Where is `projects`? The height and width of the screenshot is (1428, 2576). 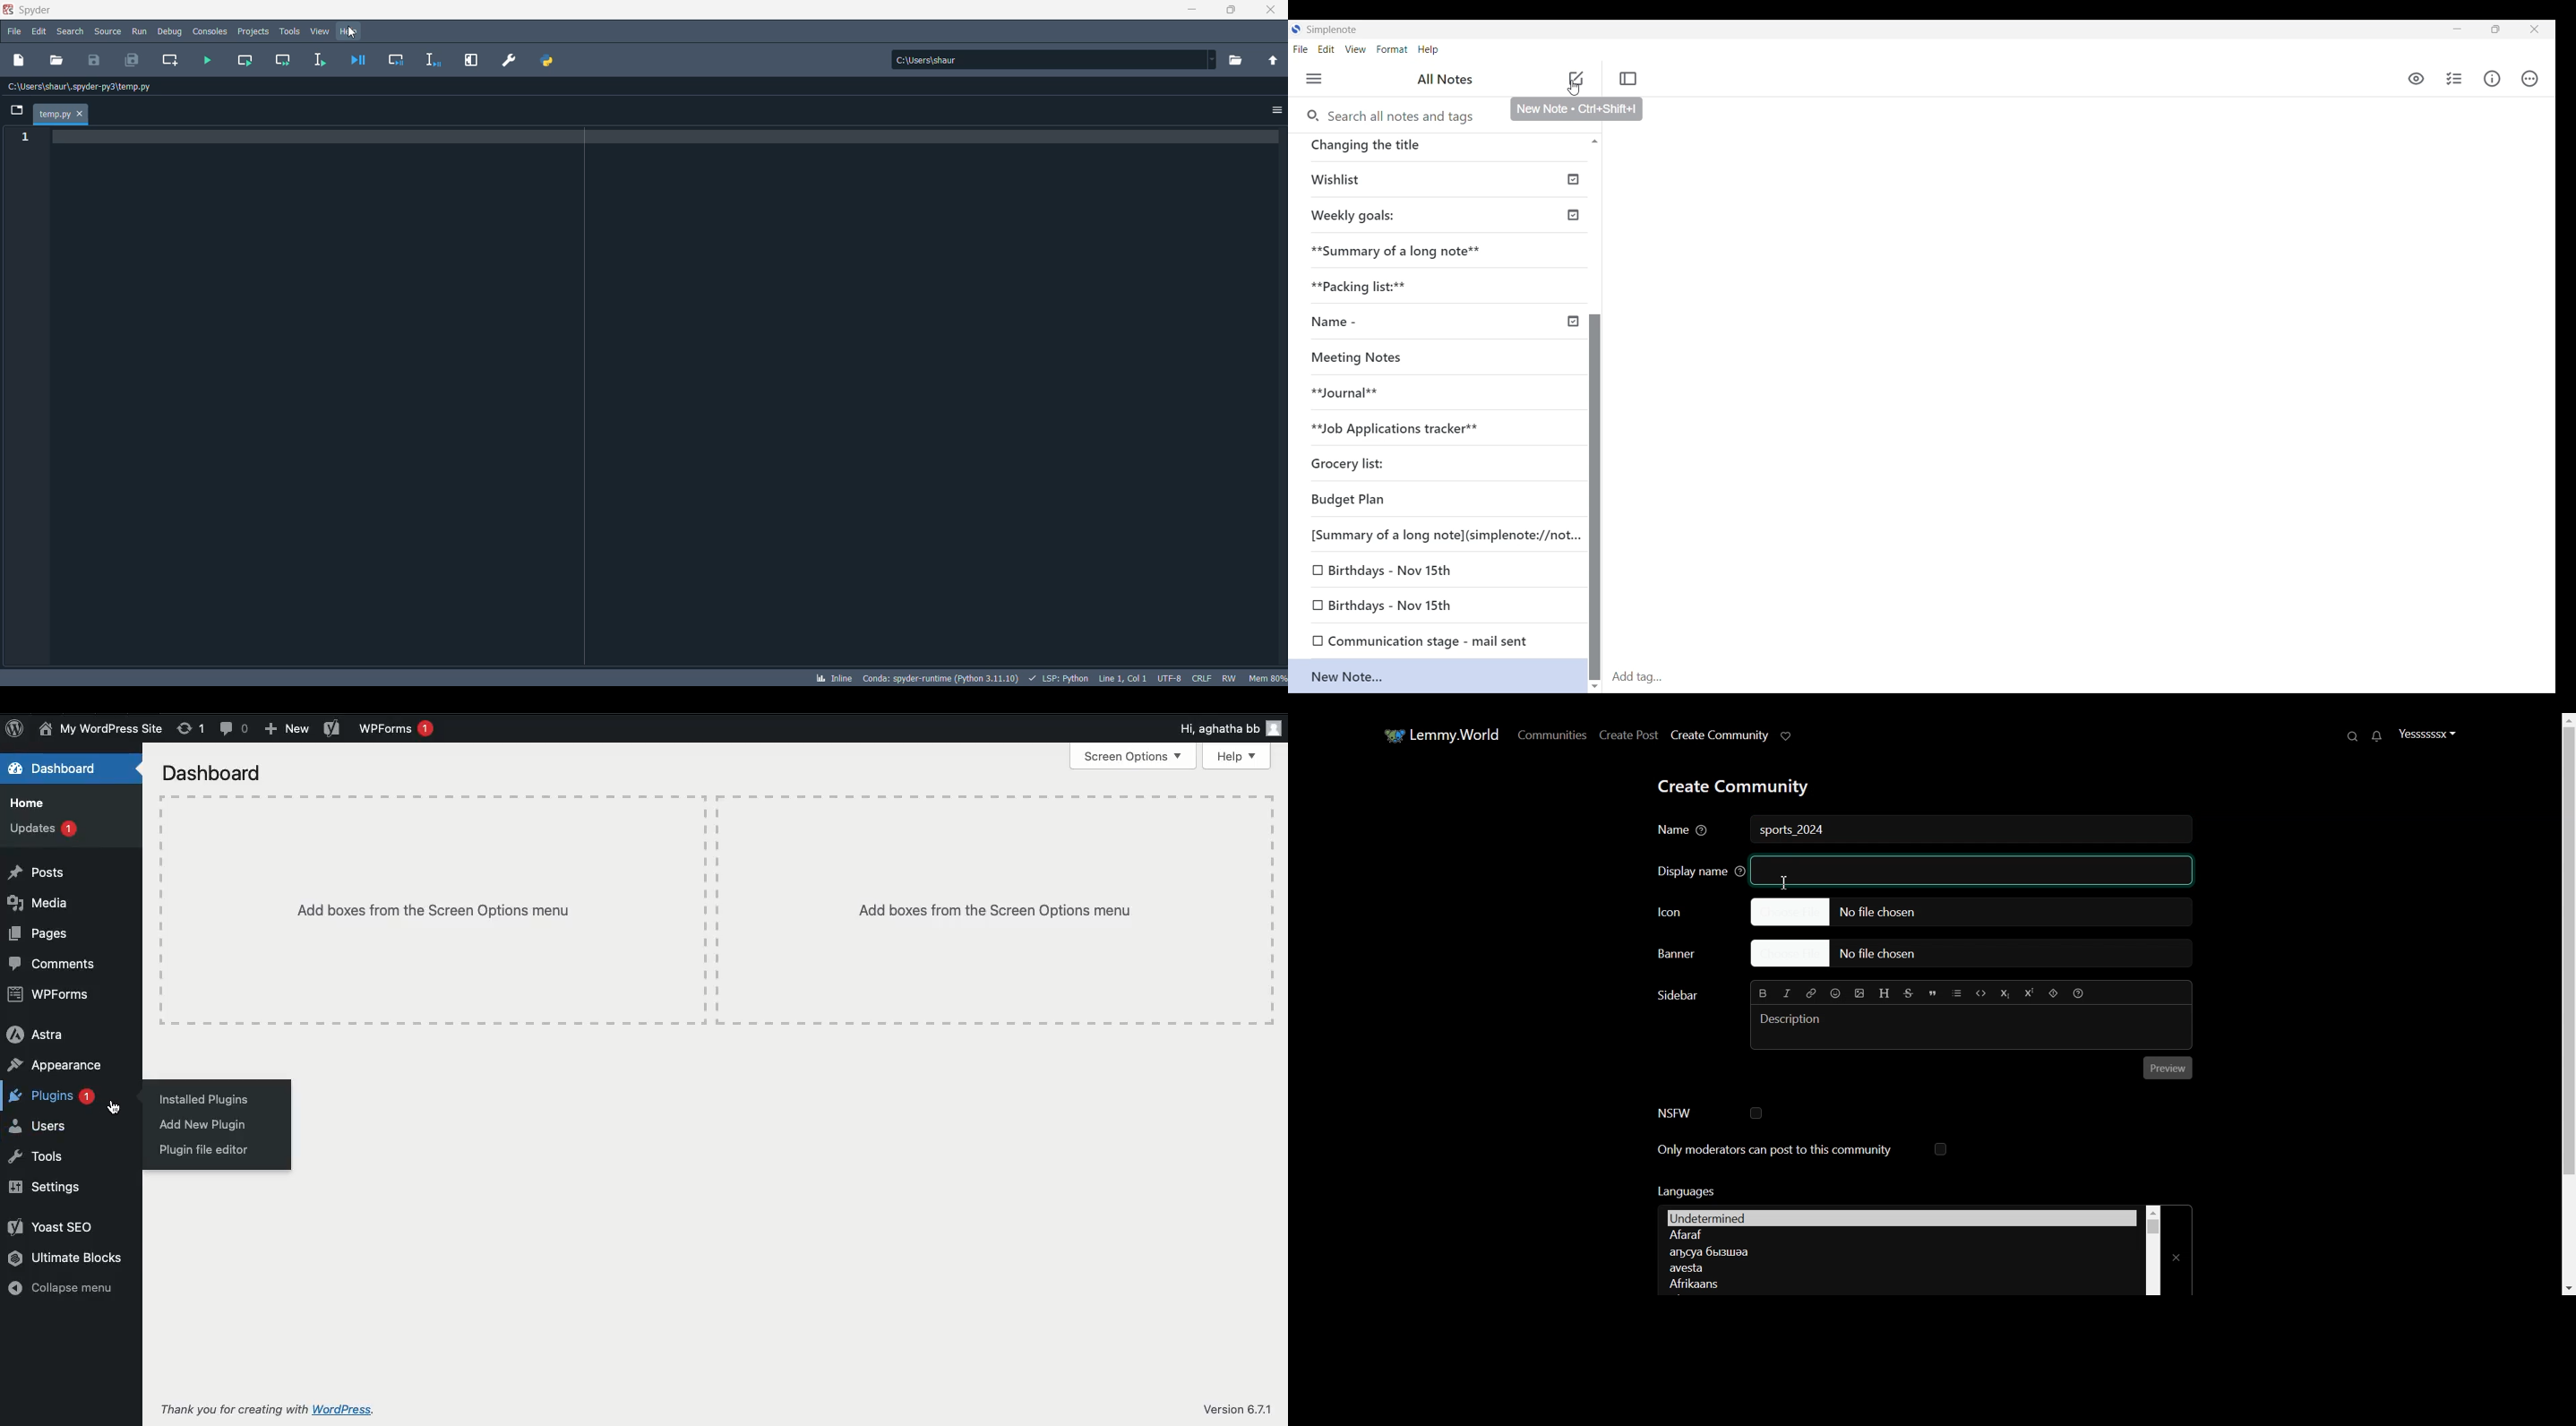
projects is located at coordinates (253, 32).